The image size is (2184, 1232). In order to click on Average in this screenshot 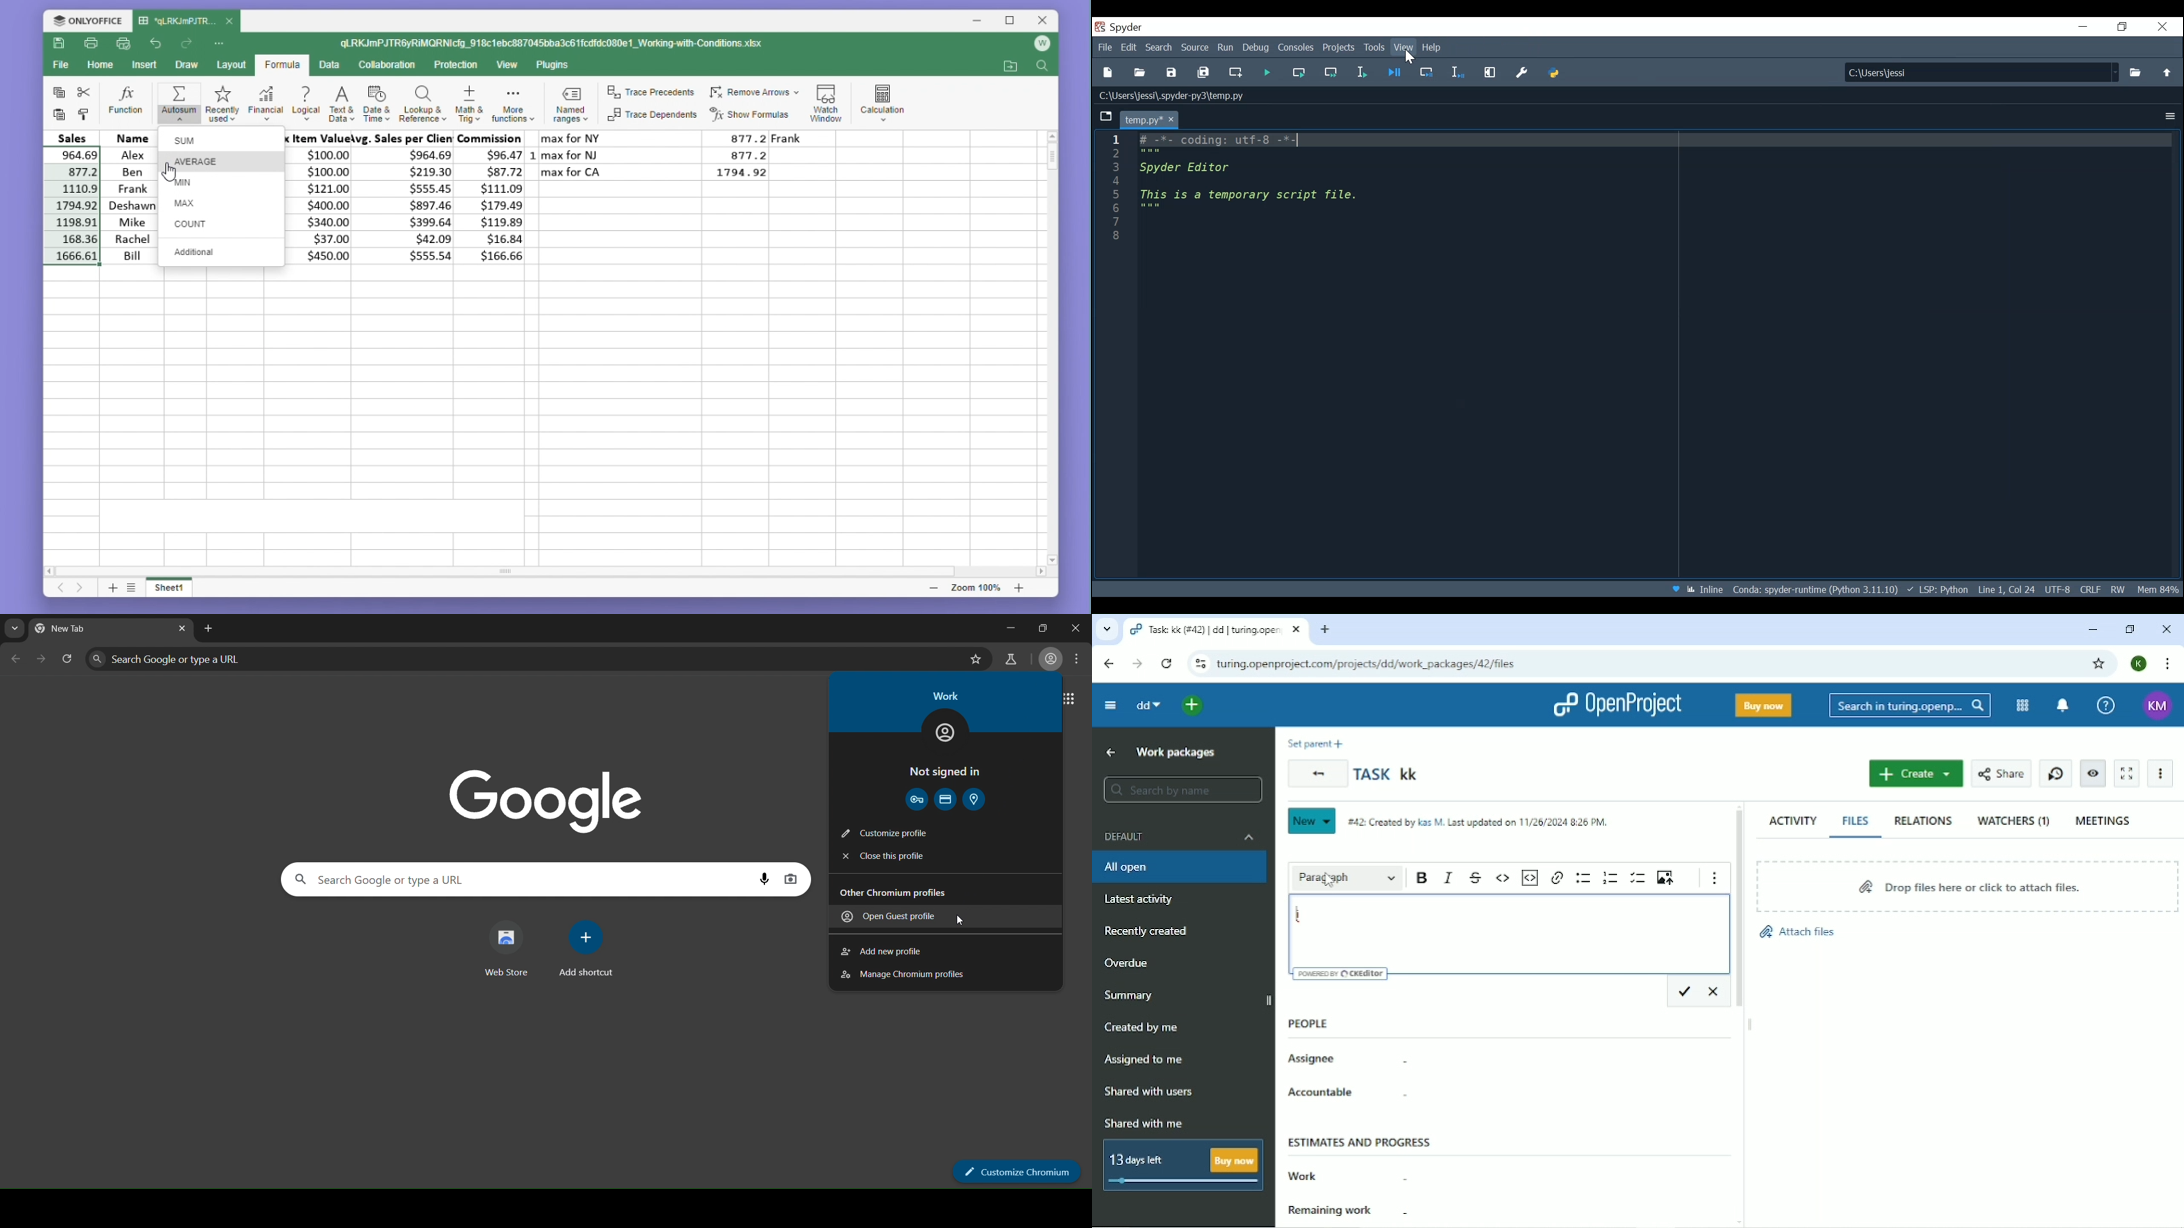, I will do `click(225, 161)`.